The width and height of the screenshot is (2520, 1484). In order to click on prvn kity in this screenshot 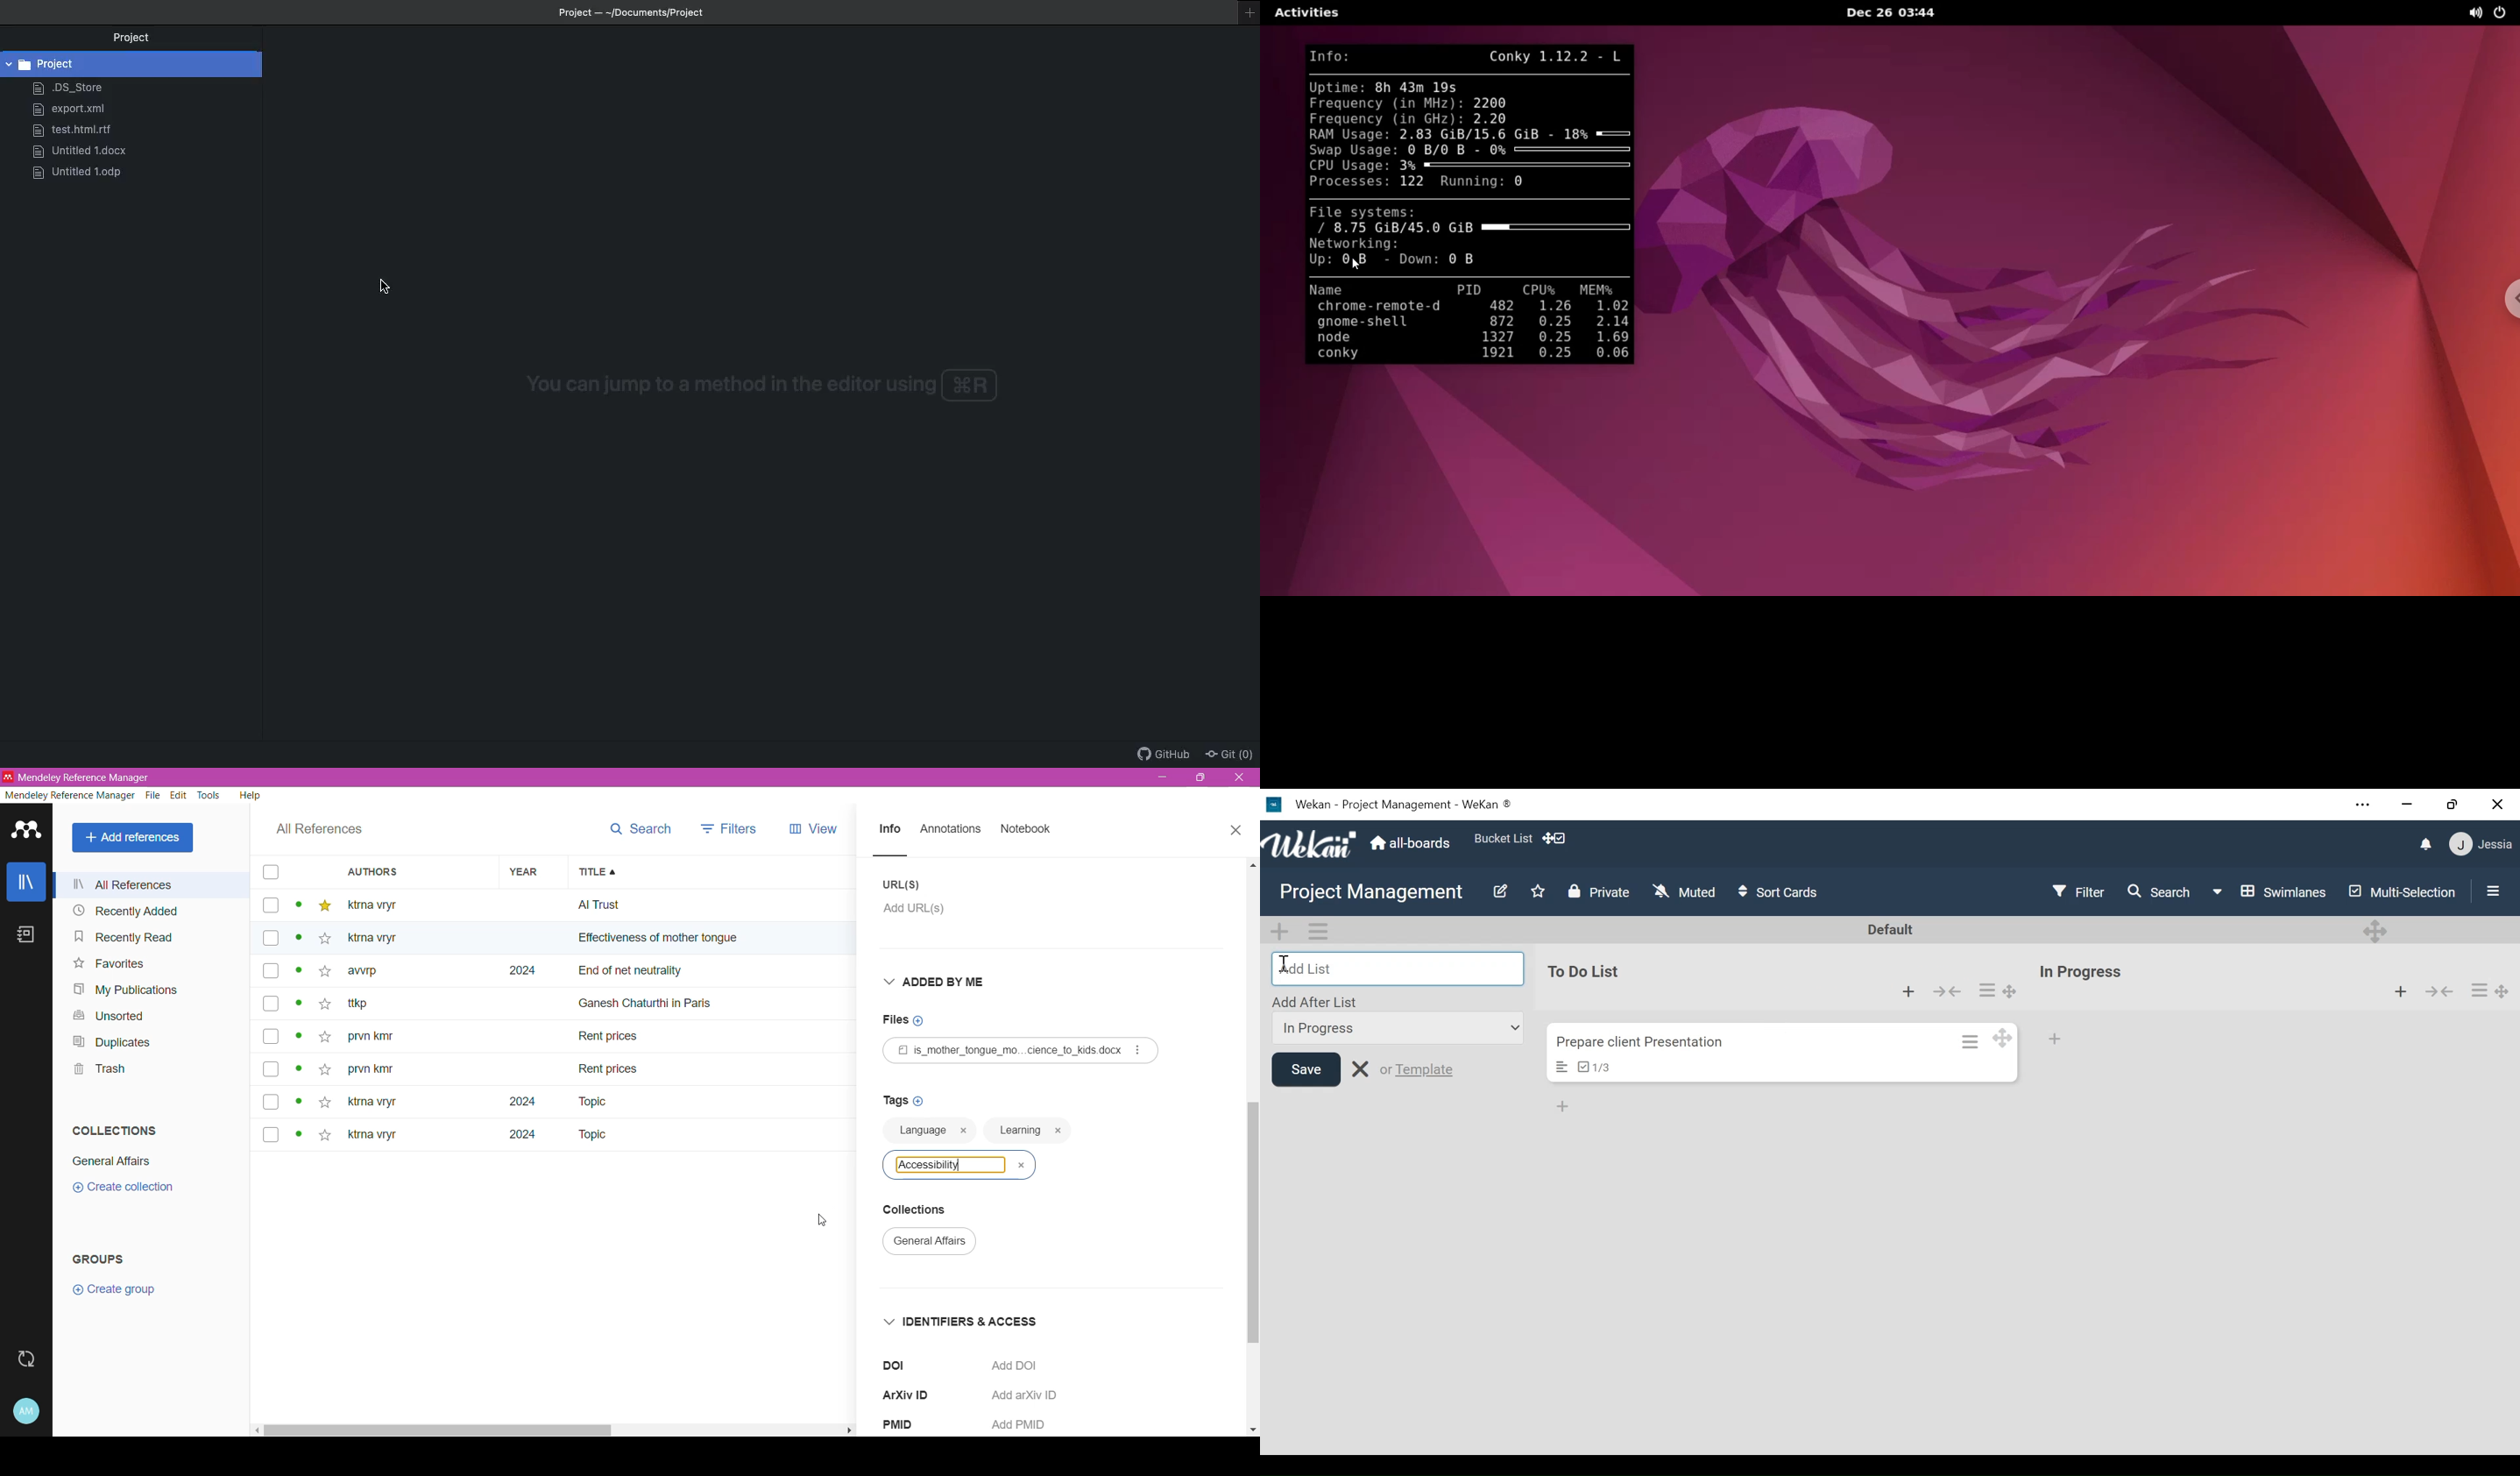, I will do `click(379, 1038)`.